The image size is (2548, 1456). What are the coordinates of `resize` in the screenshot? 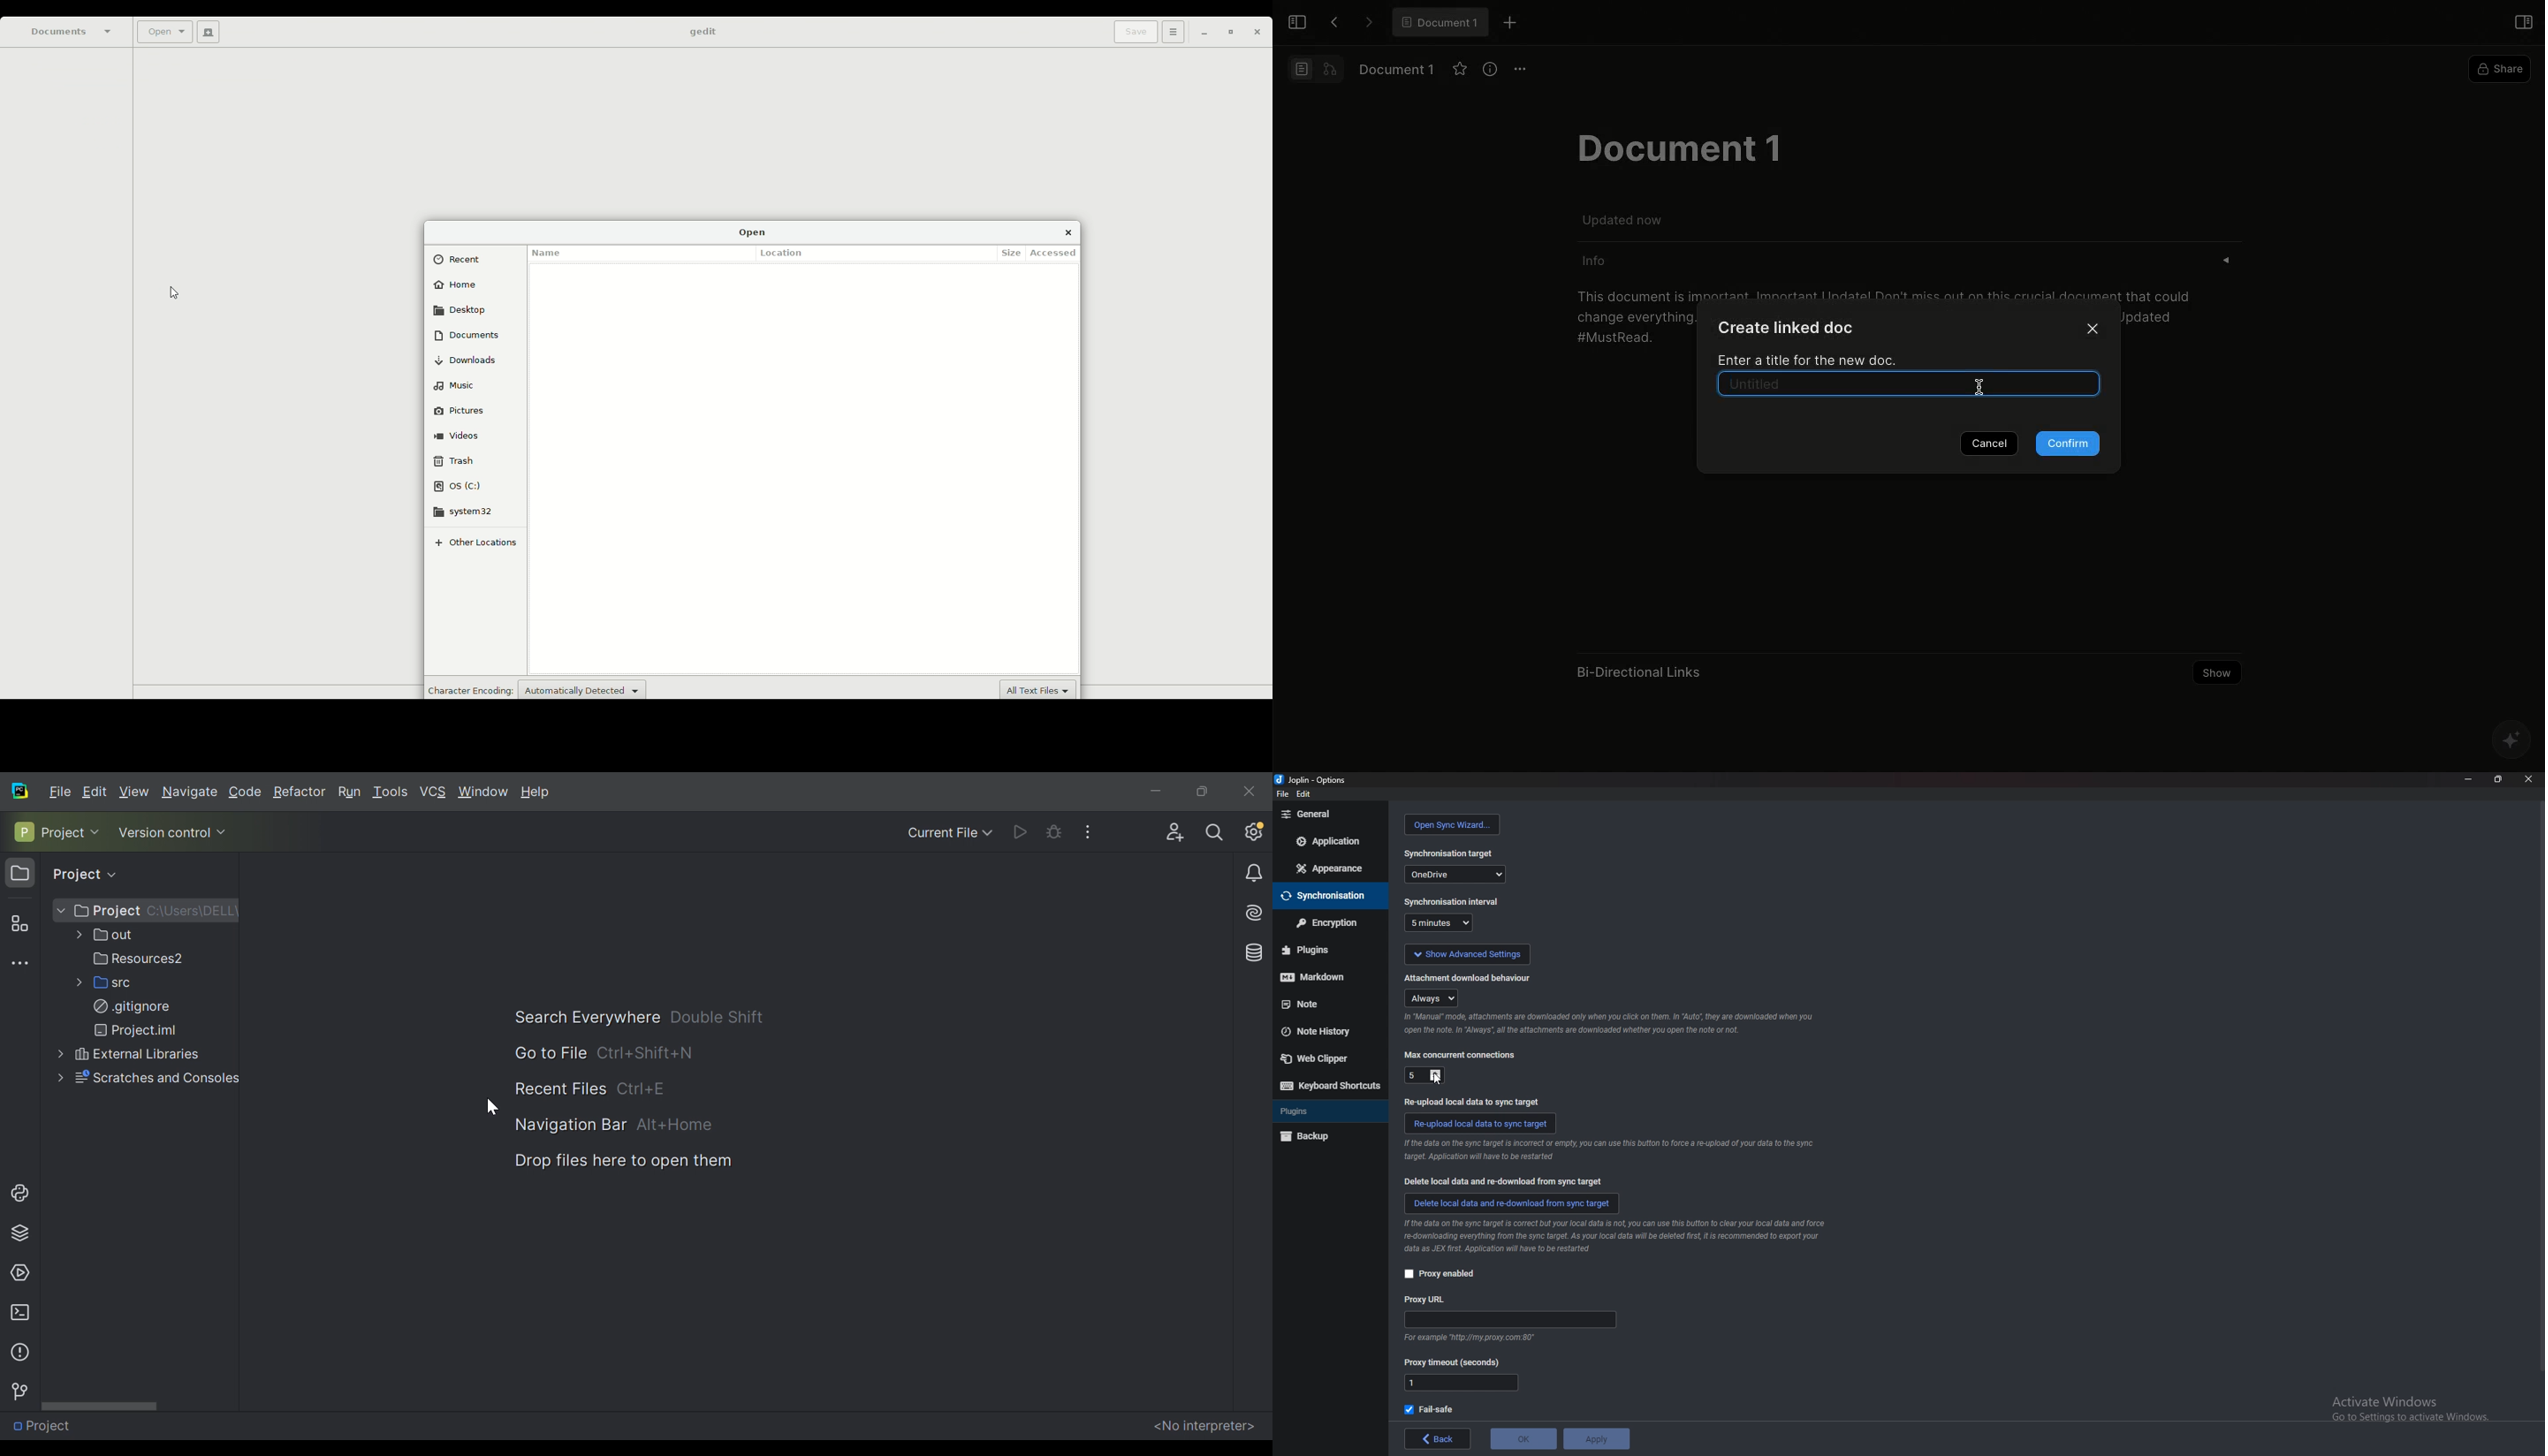 It's located at (2498, 779).